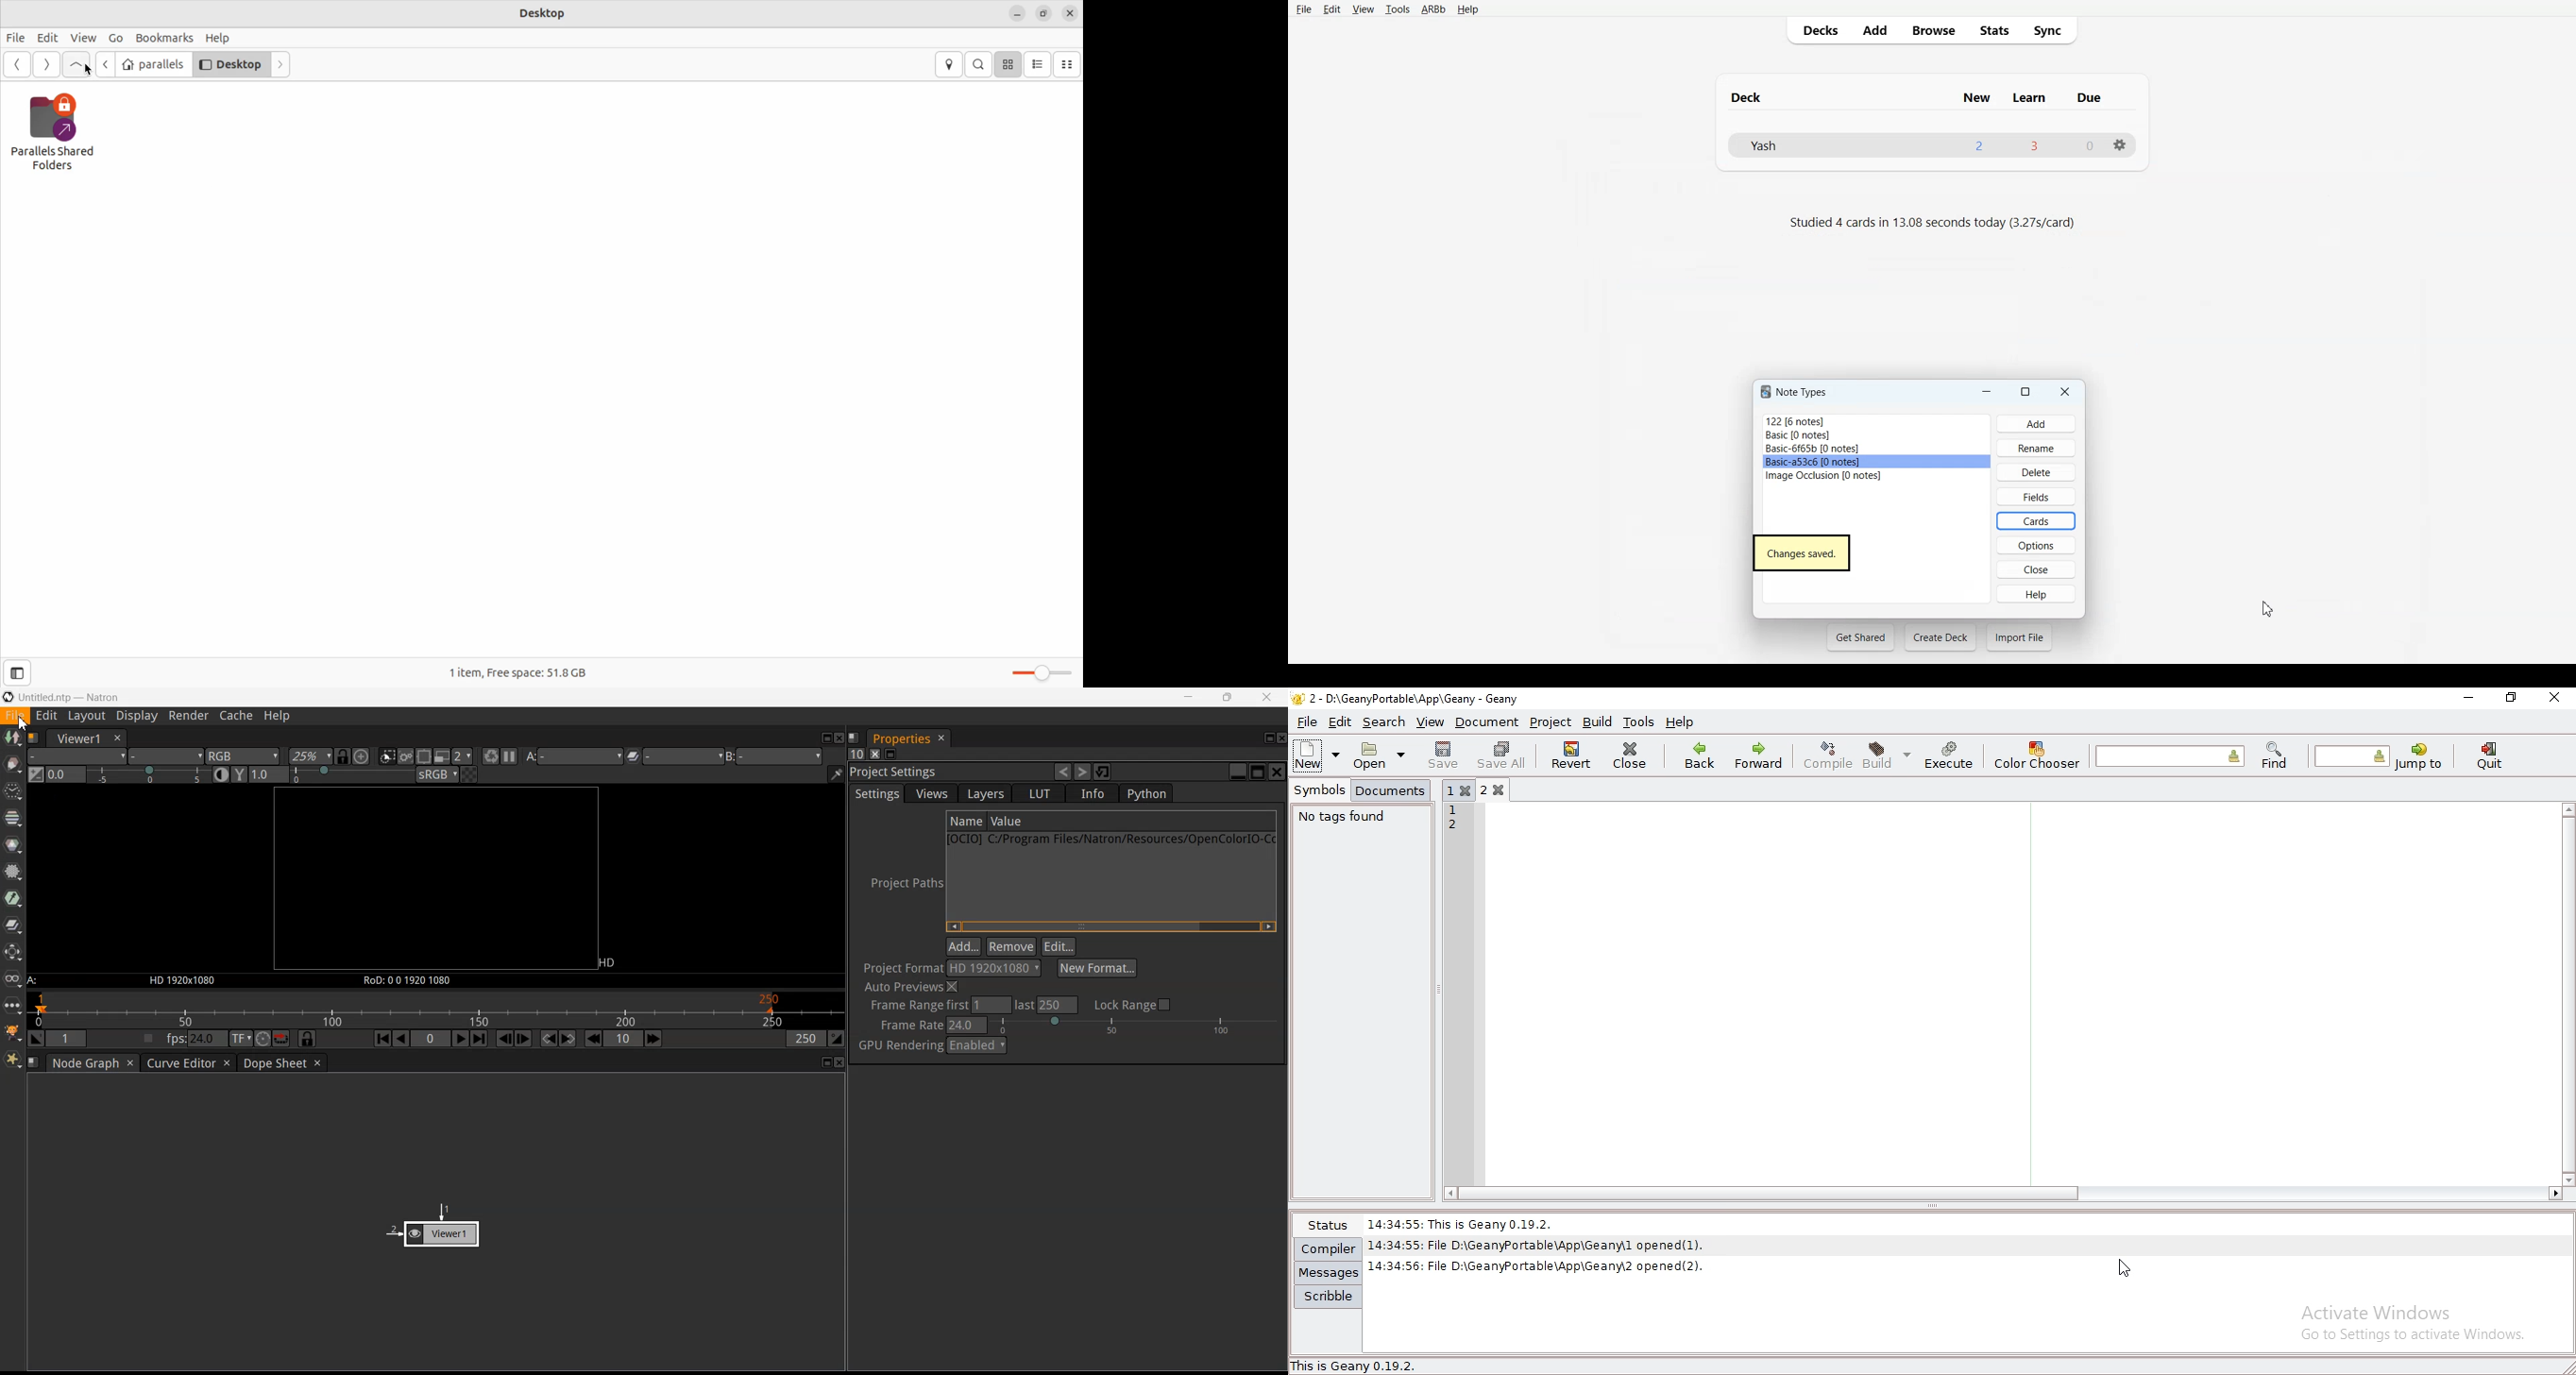  What do you see at coordinates (2035, 521) in the screenshot?
I see `Cards` at bounding box center [2035, 521].